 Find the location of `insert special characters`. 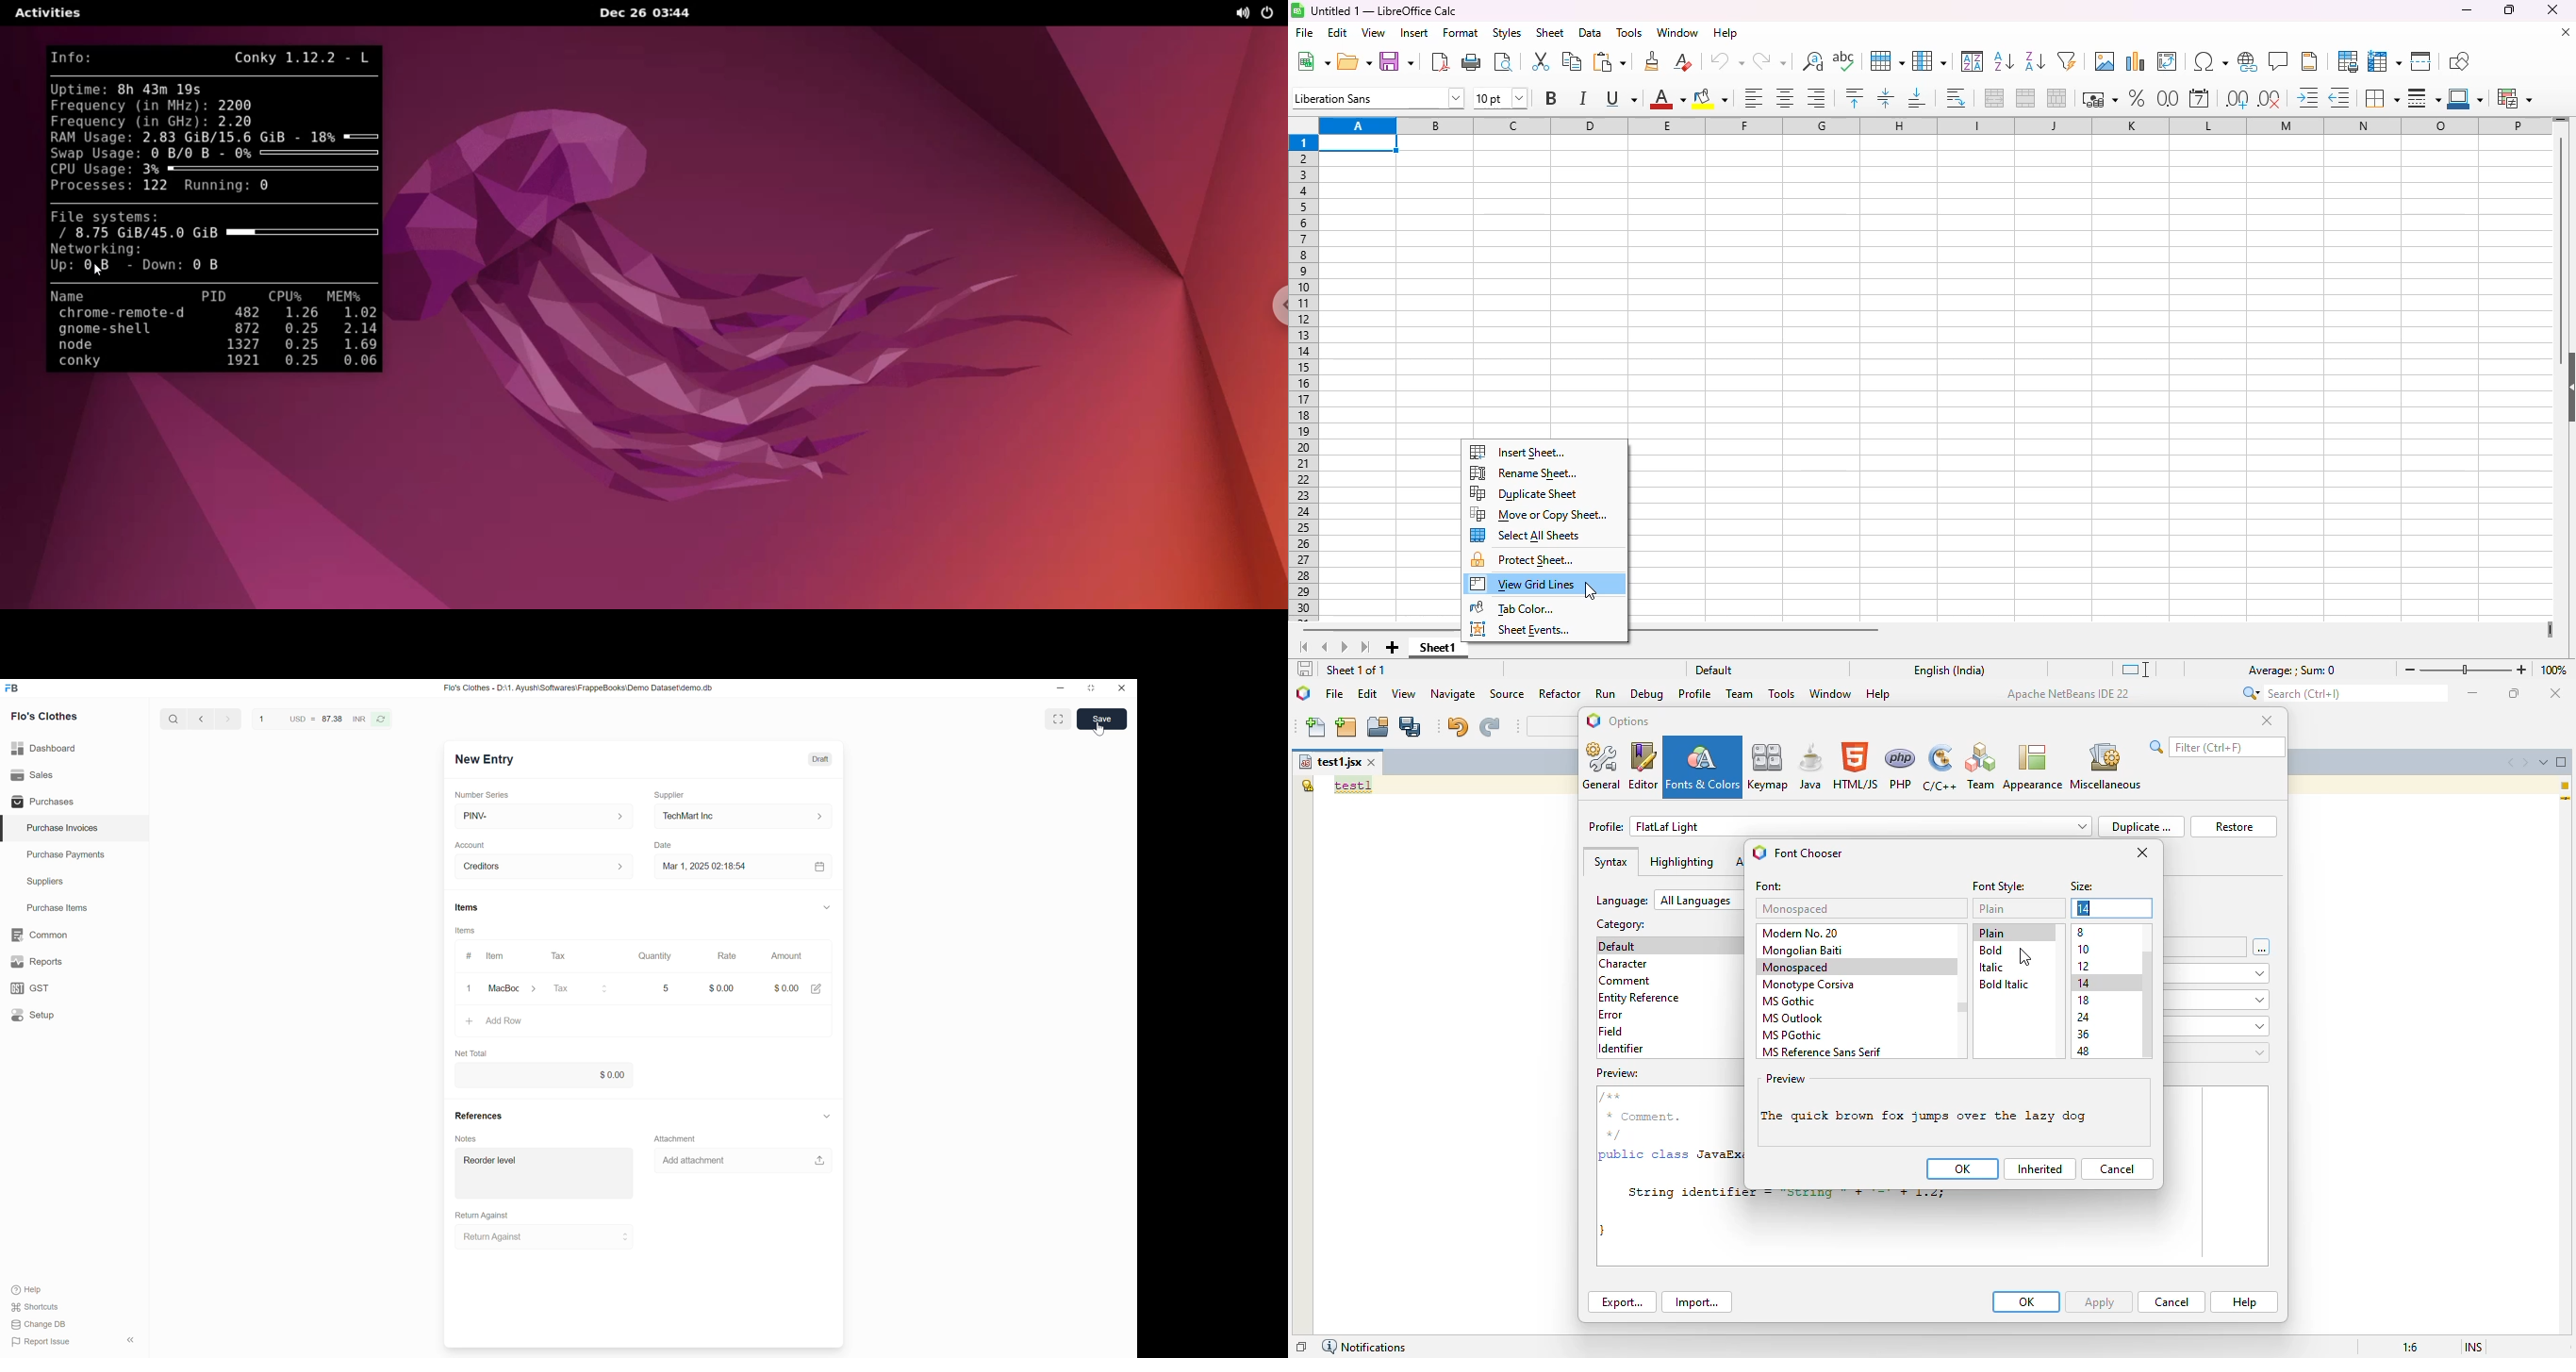

insert special characters is located at coordinates (2210, 62).